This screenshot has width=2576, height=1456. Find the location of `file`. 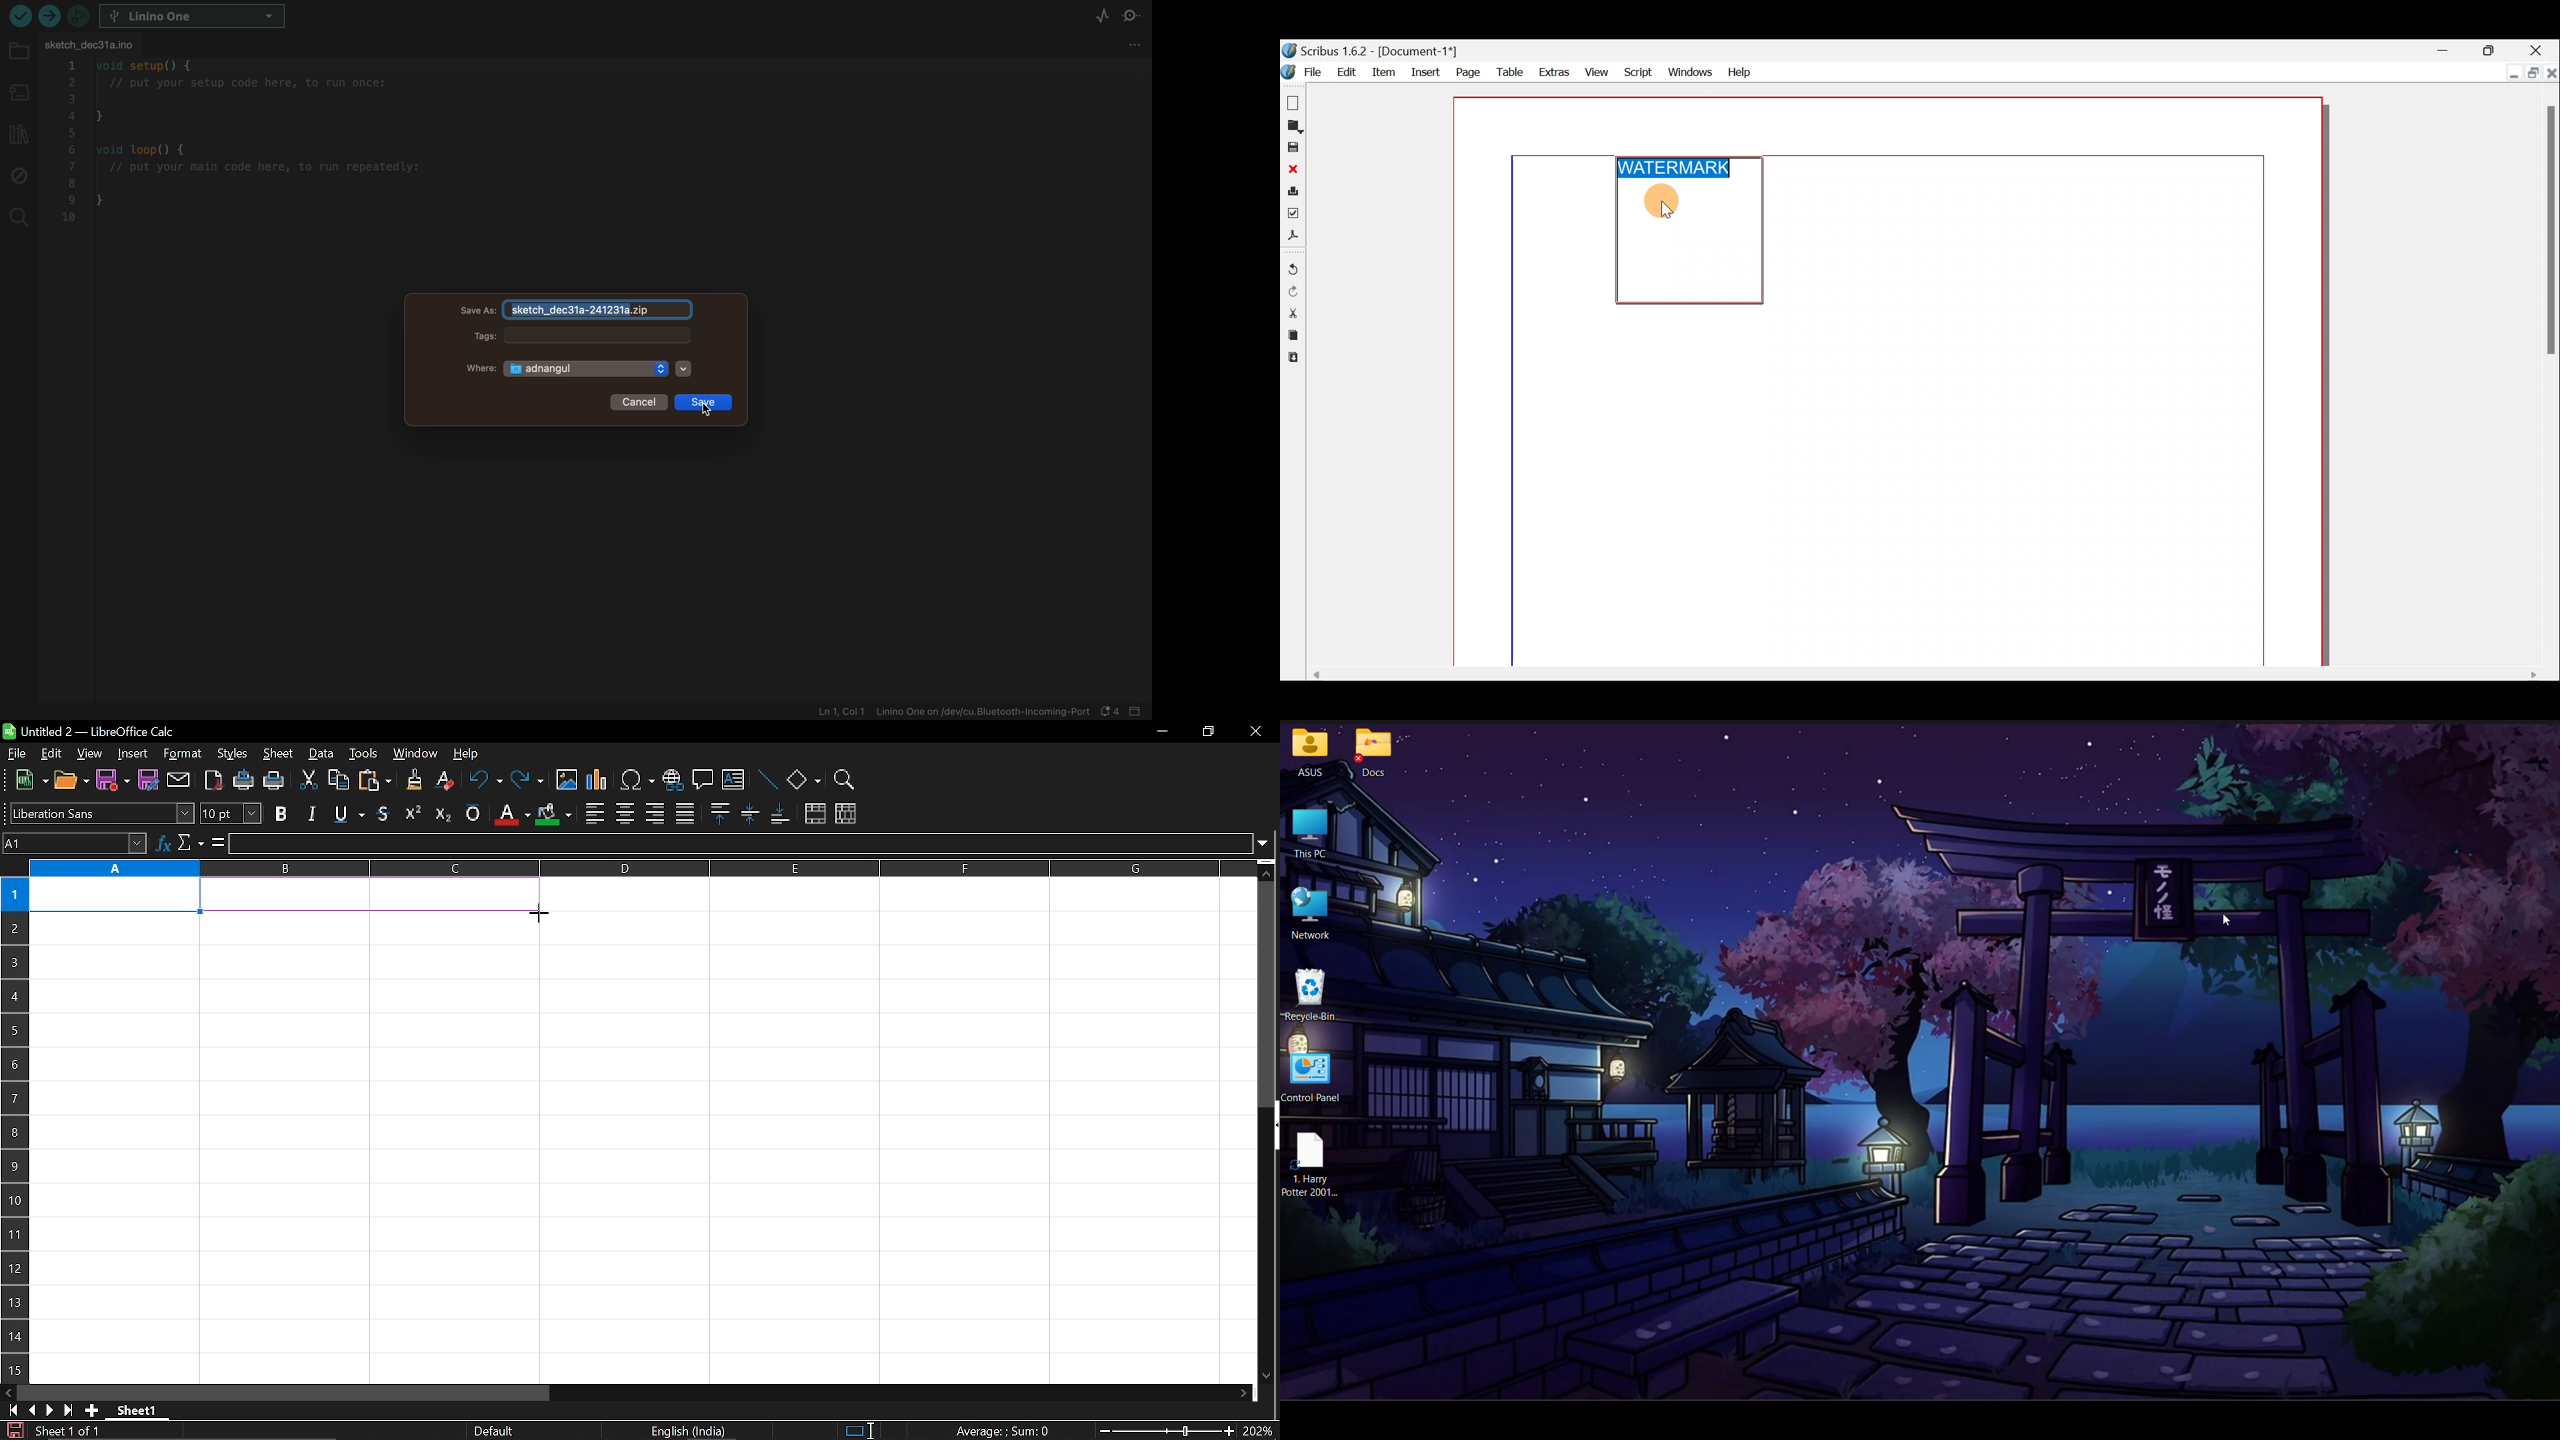

file is located at coordinates (17, 753).